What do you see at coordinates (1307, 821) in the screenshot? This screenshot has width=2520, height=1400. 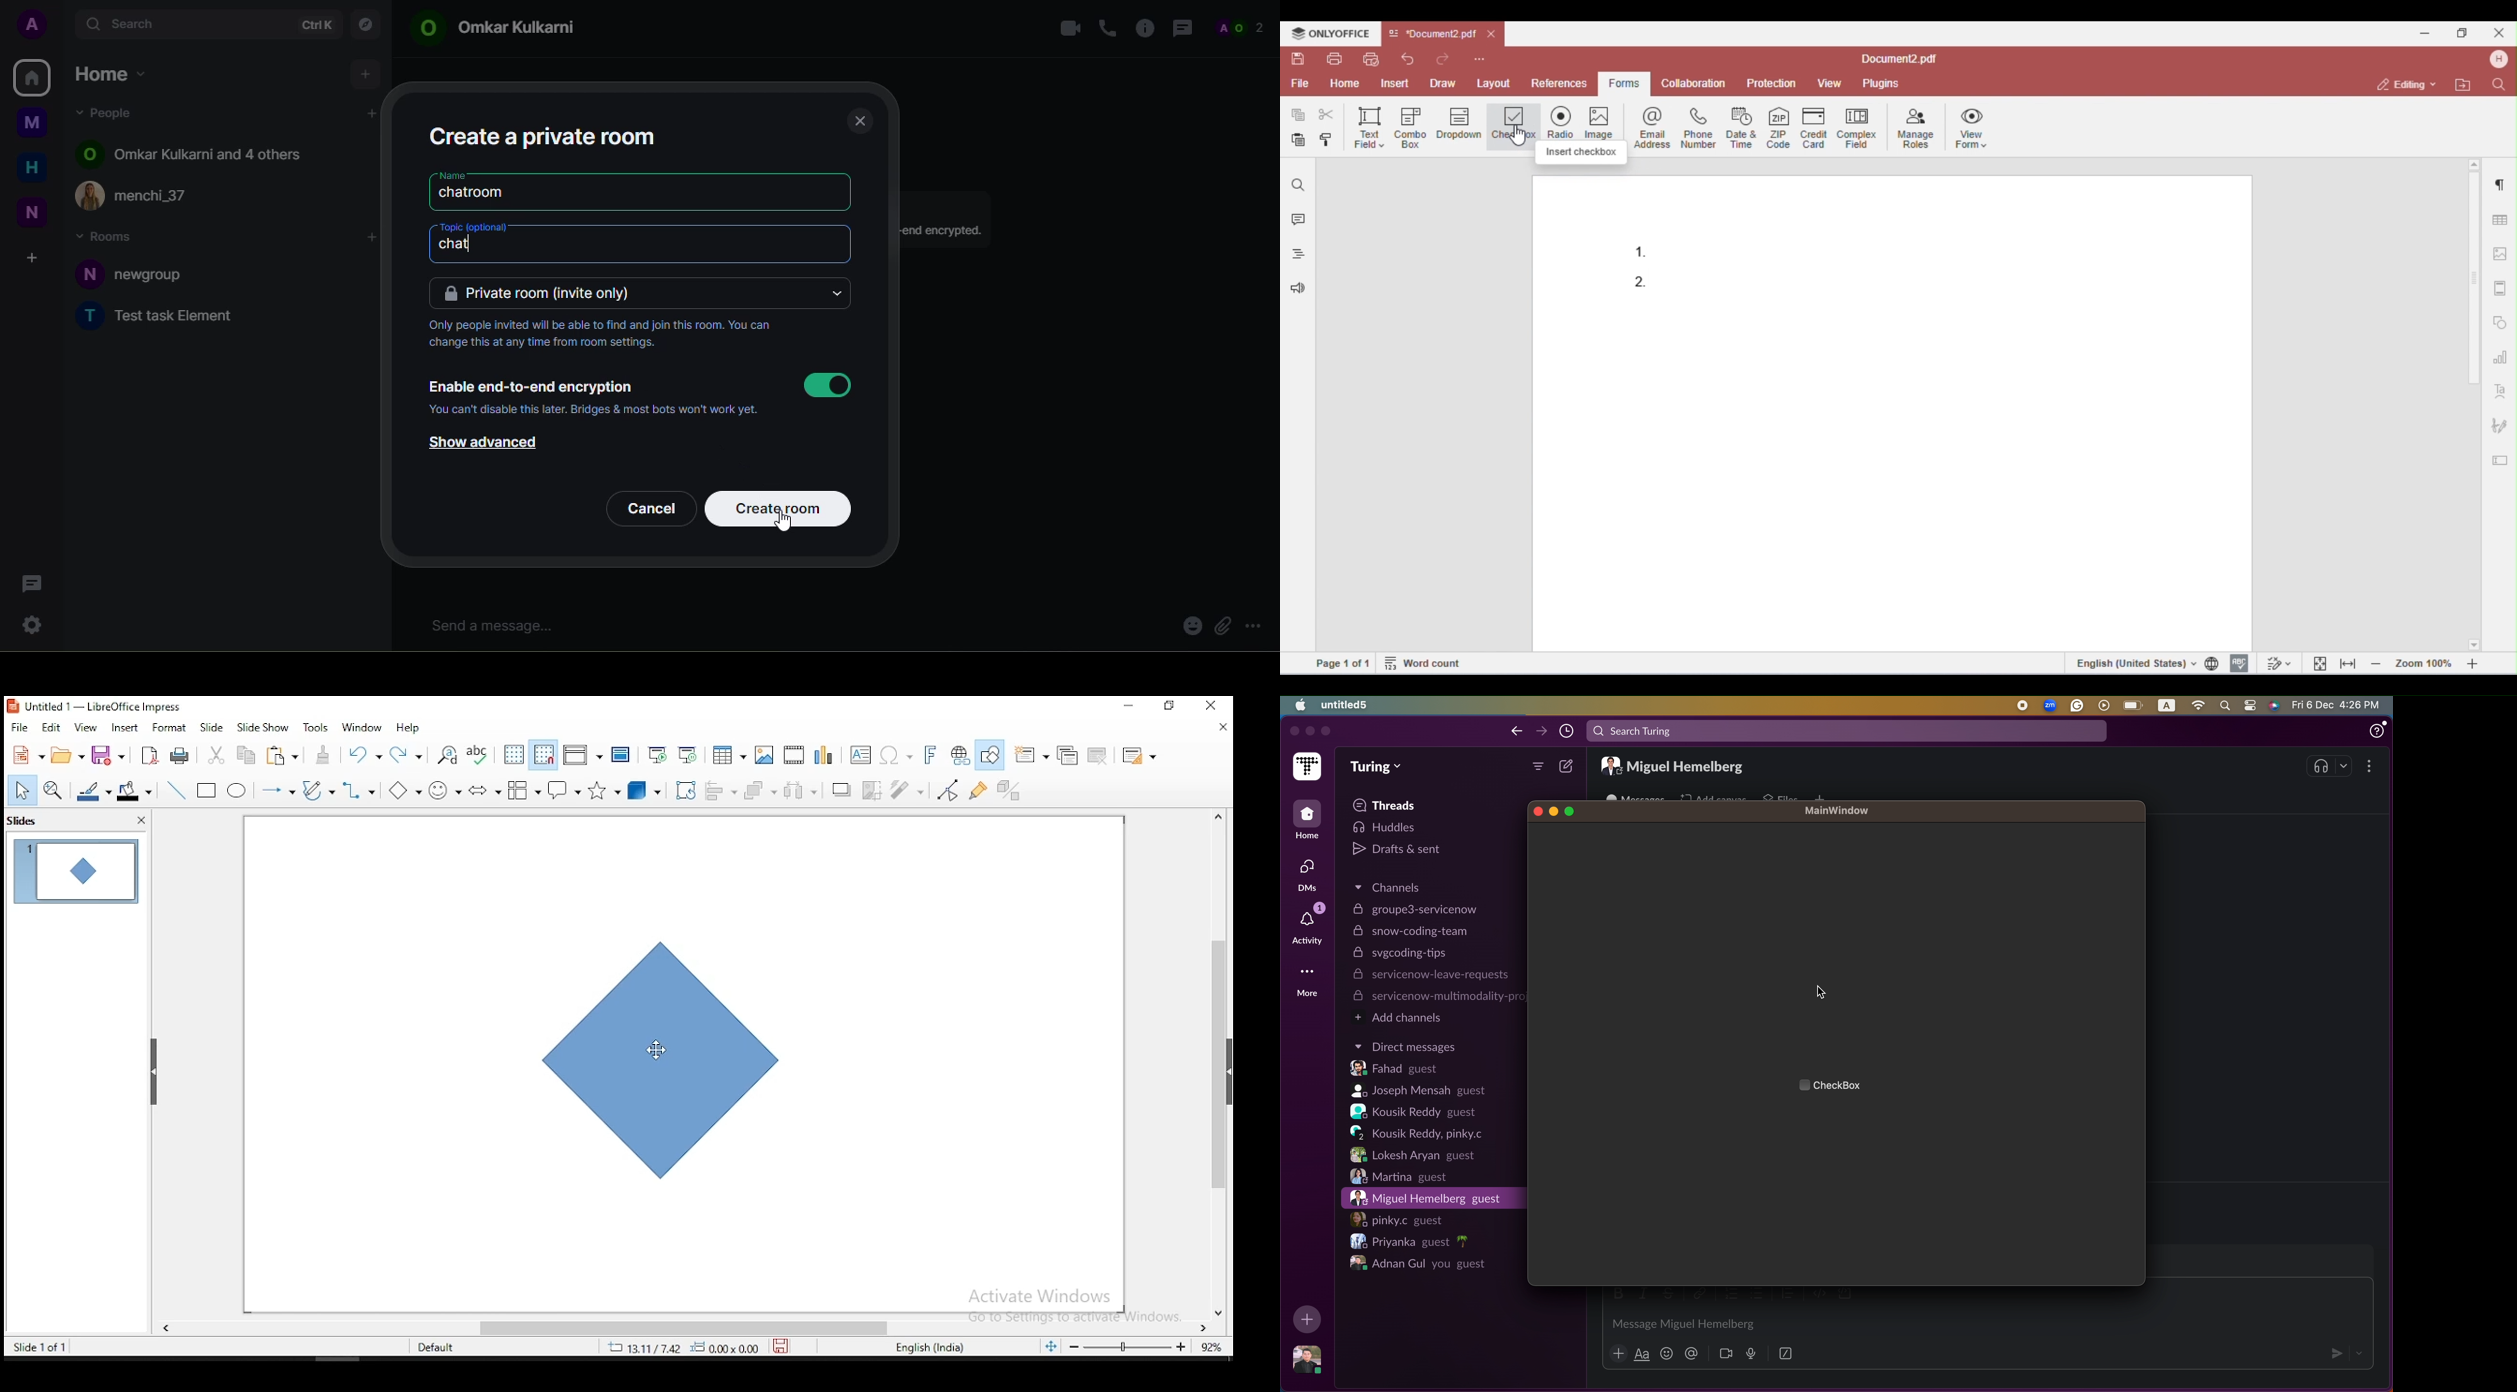 I see `Home` at bounding box center [1307, 821].